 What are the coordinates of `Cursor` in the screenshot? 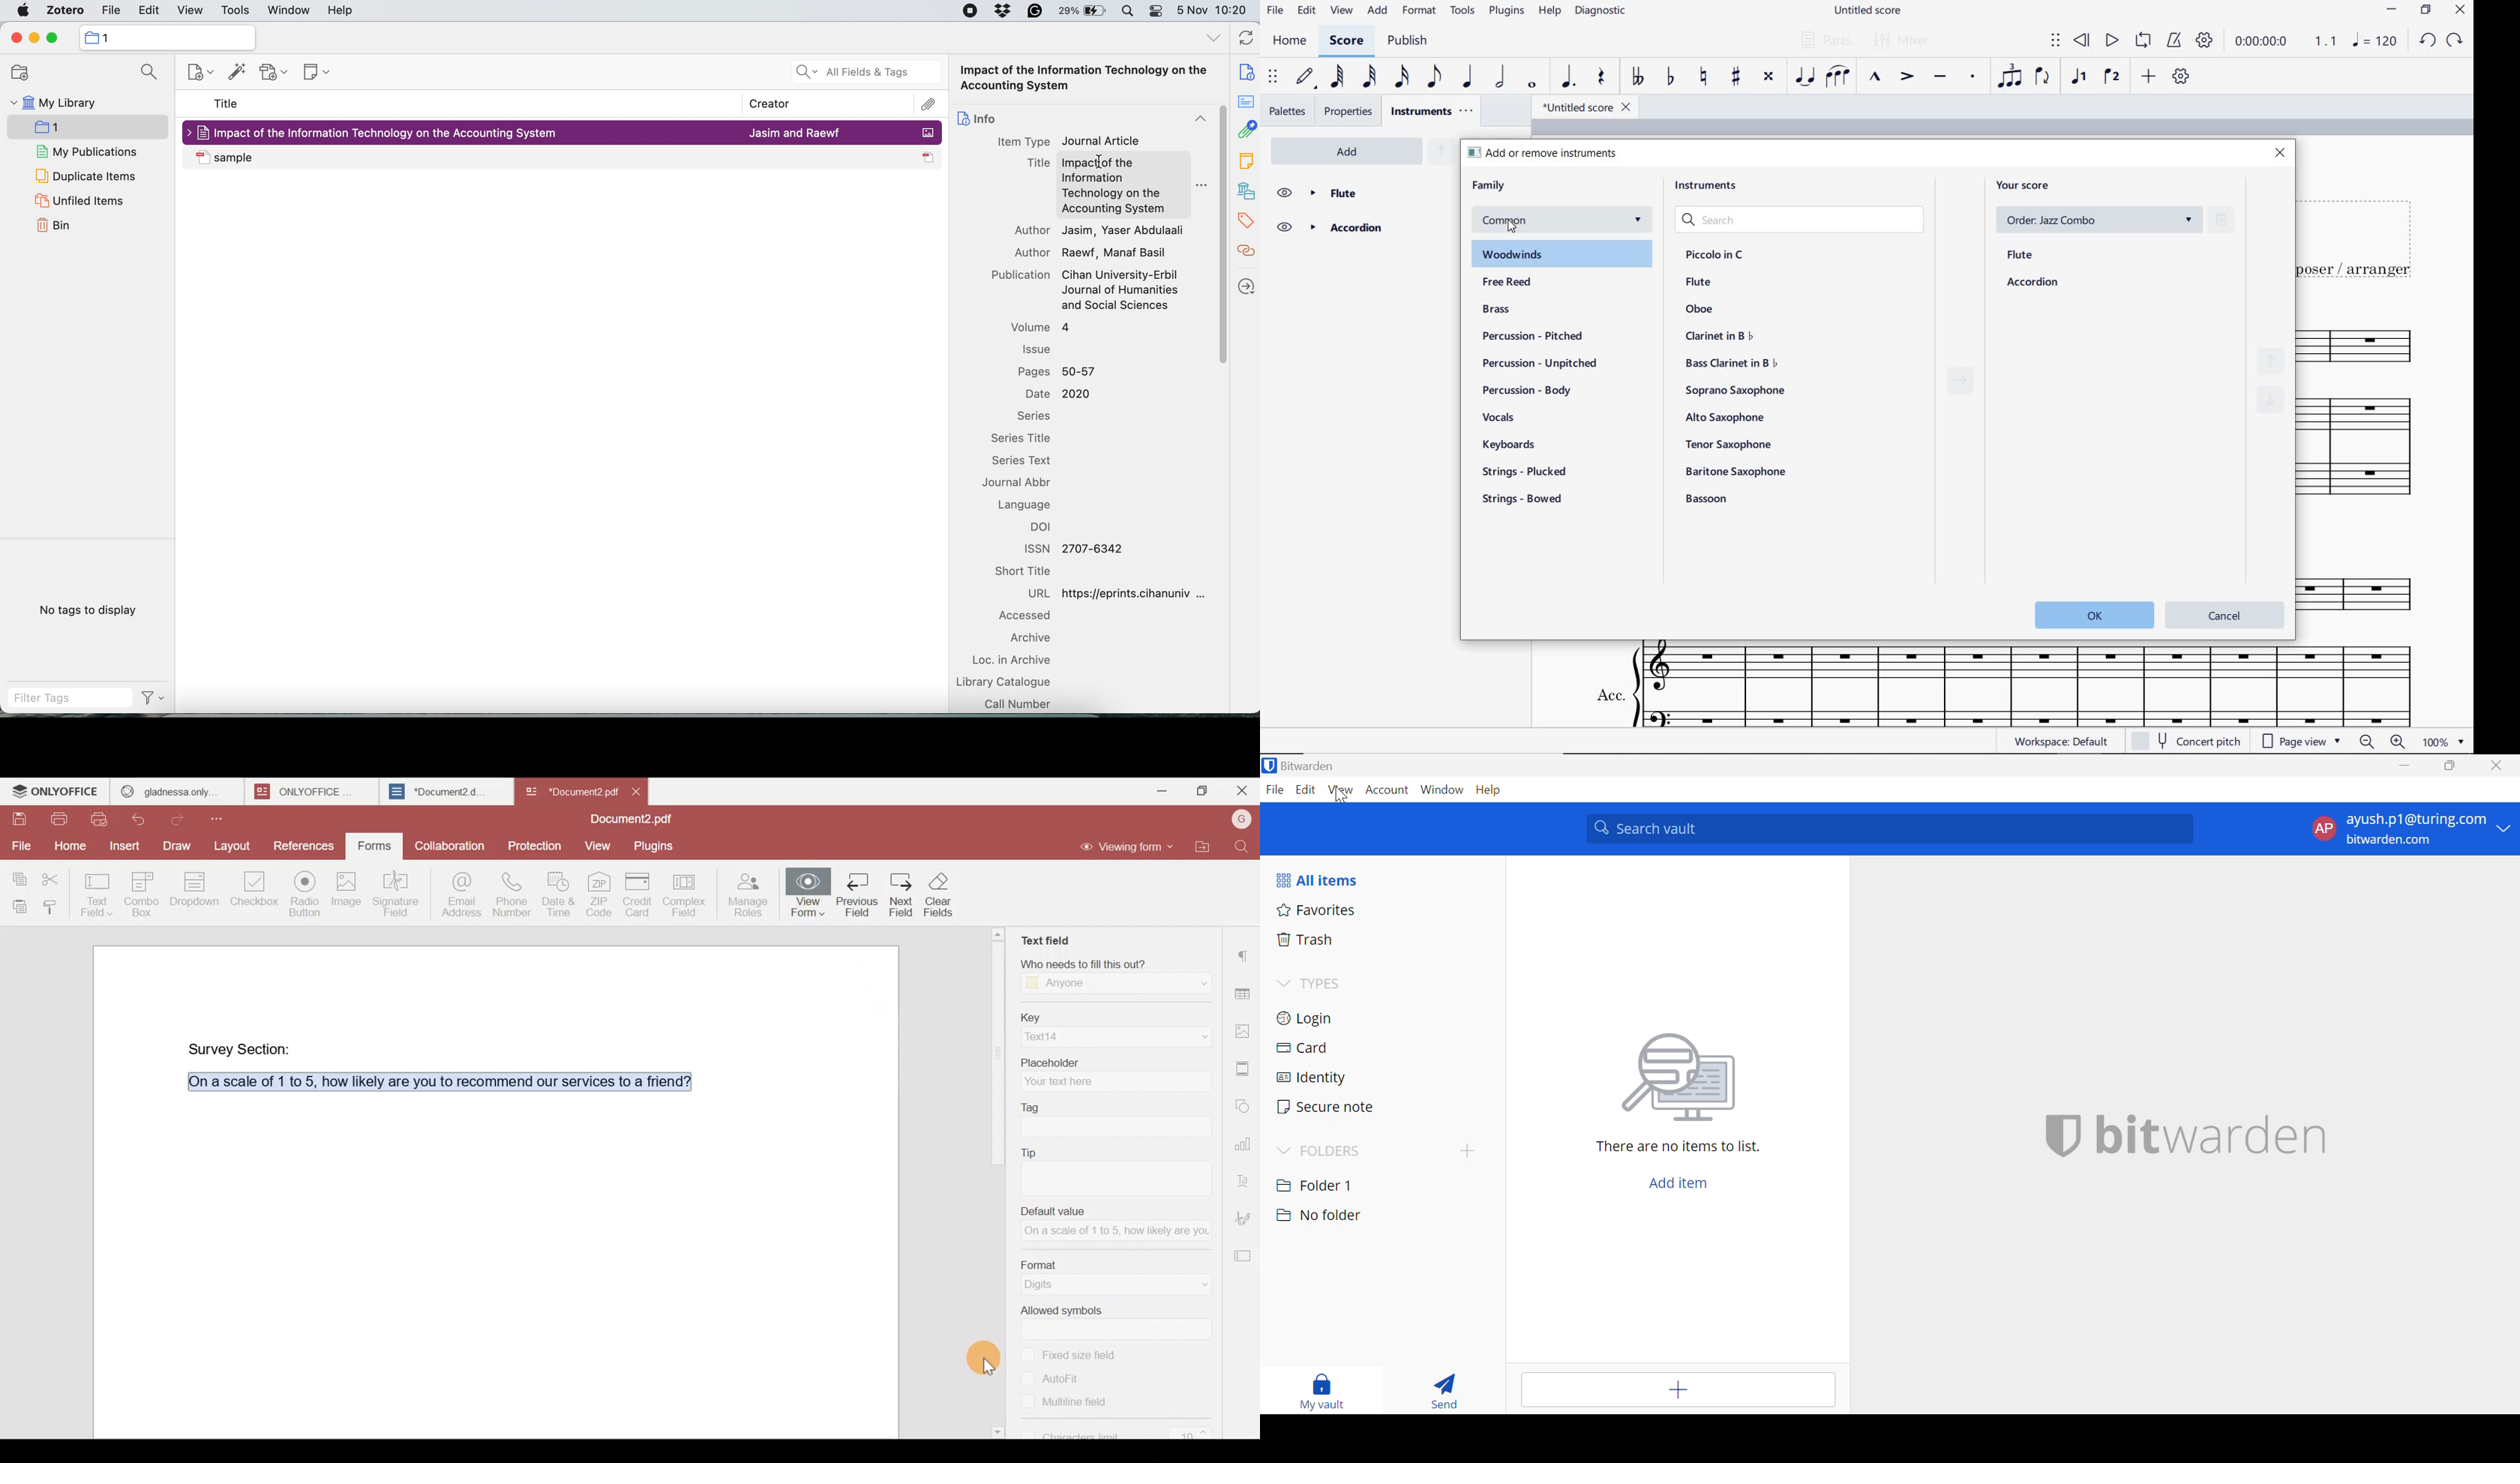 It's located at (986, 1355).